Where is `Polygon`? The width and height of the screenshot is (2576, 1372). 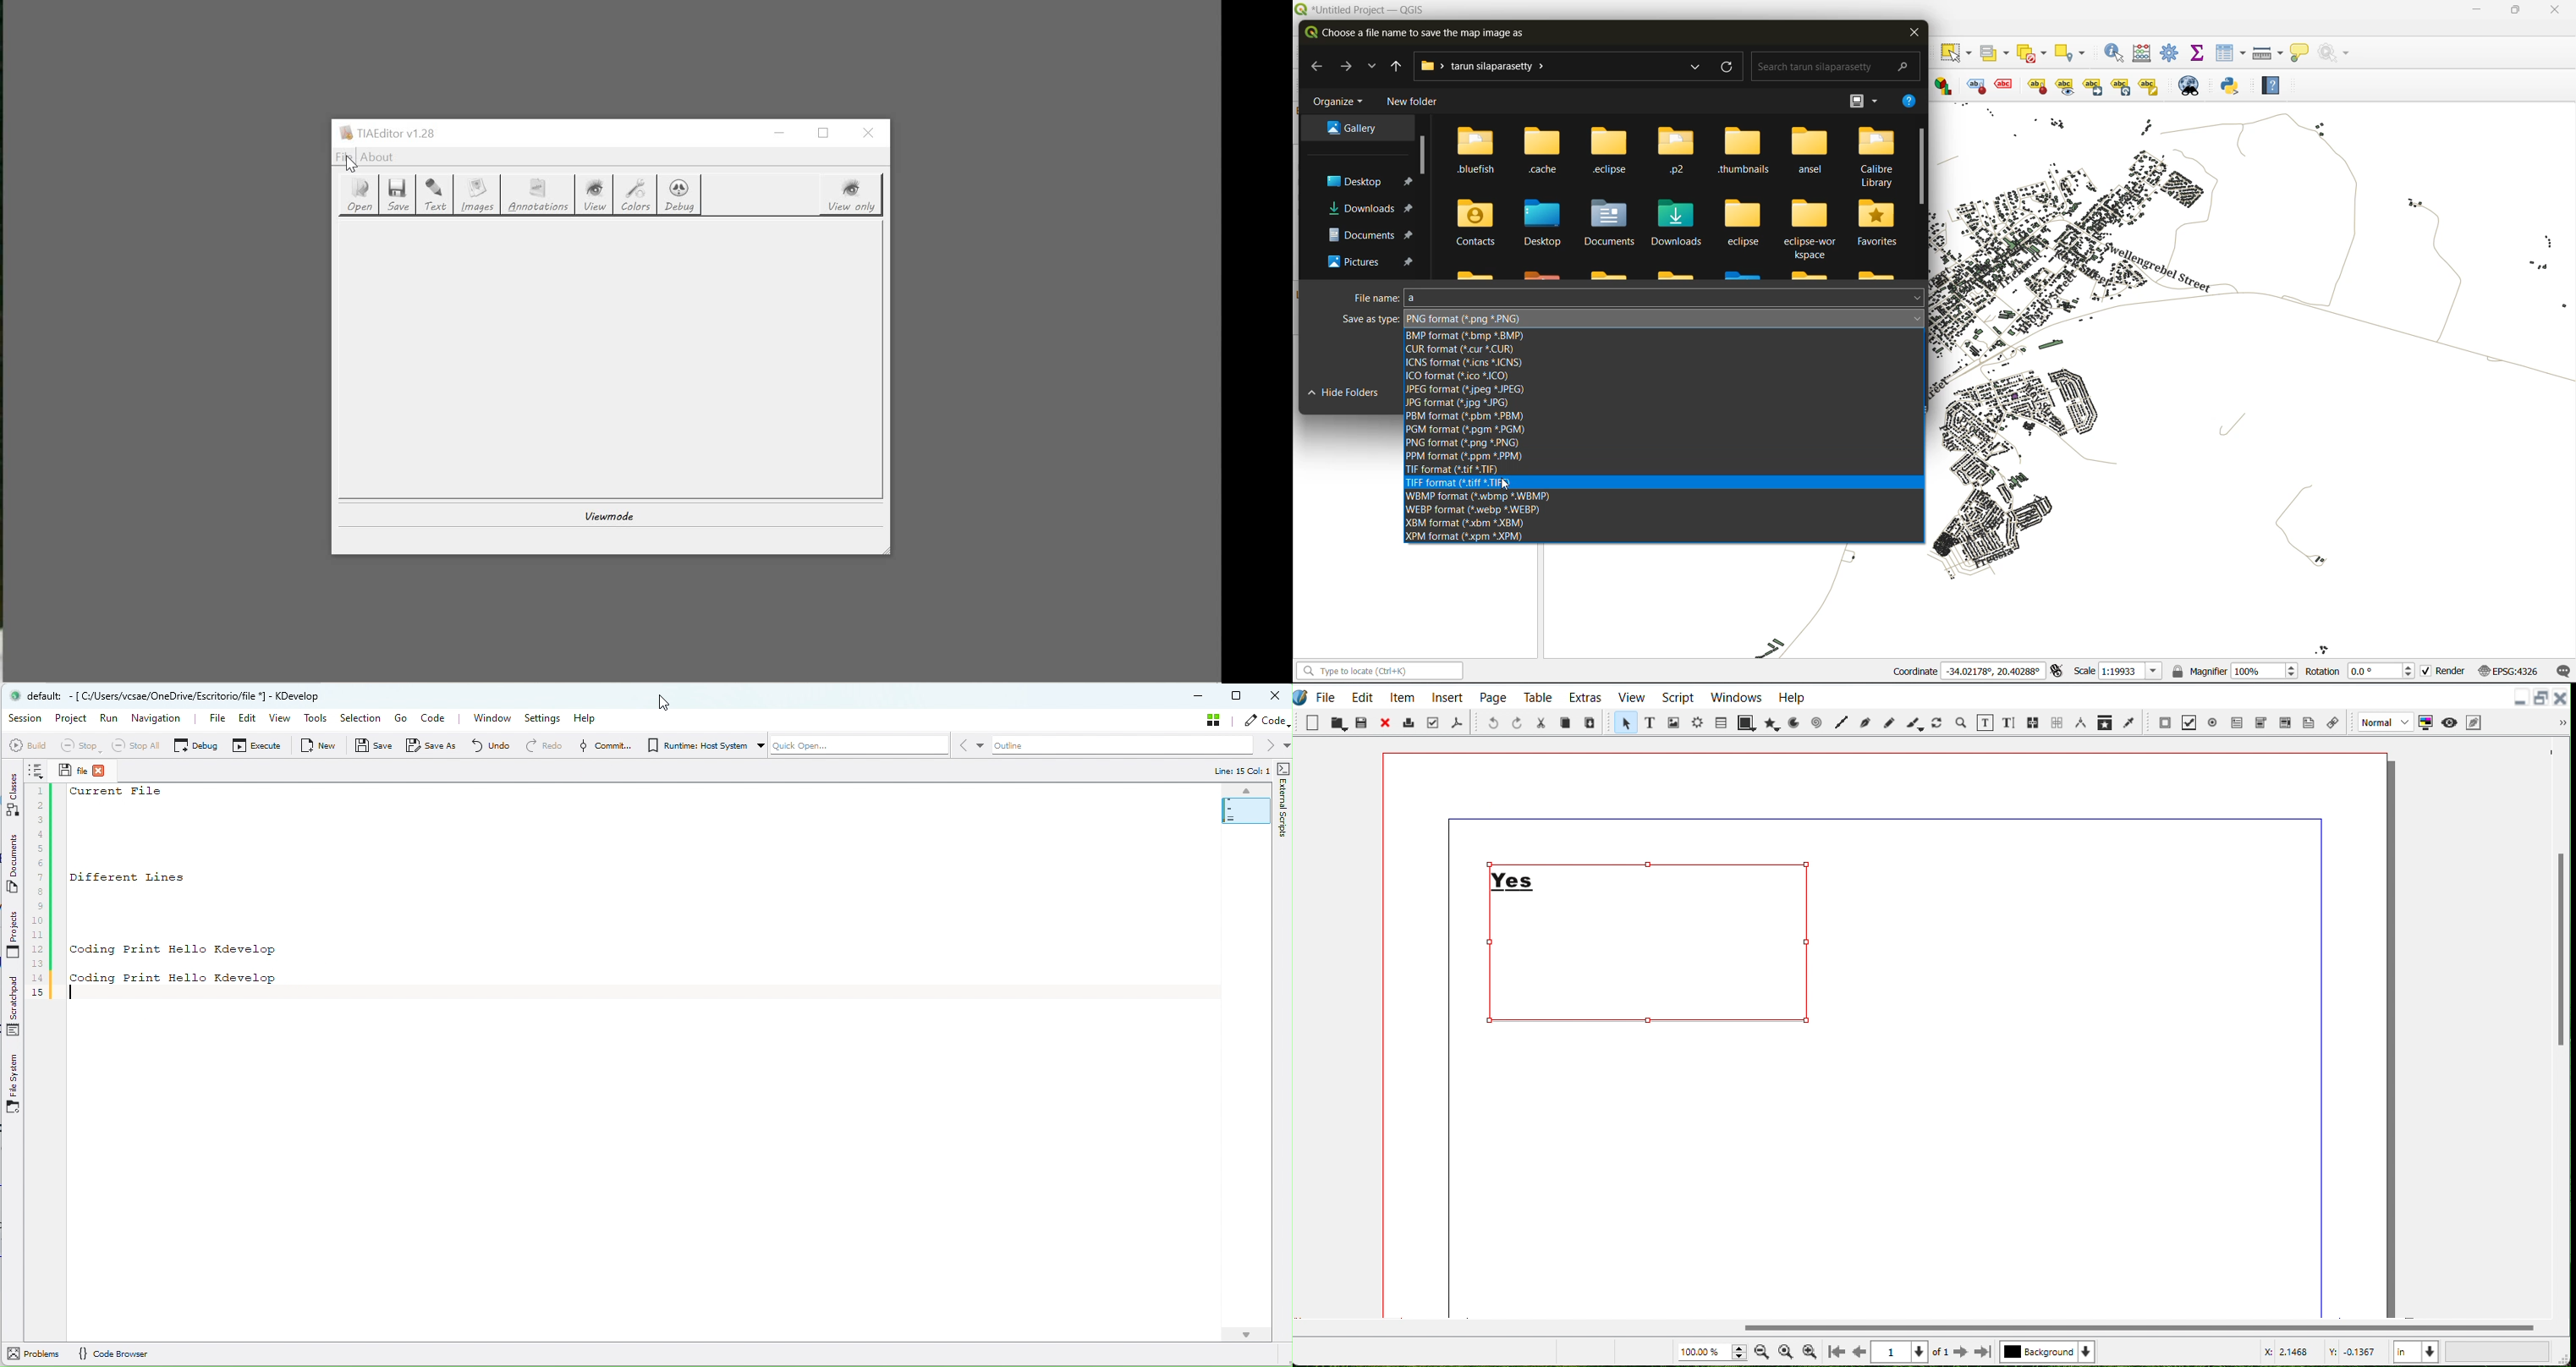
Polygon is located at coordinates (1771, 723).